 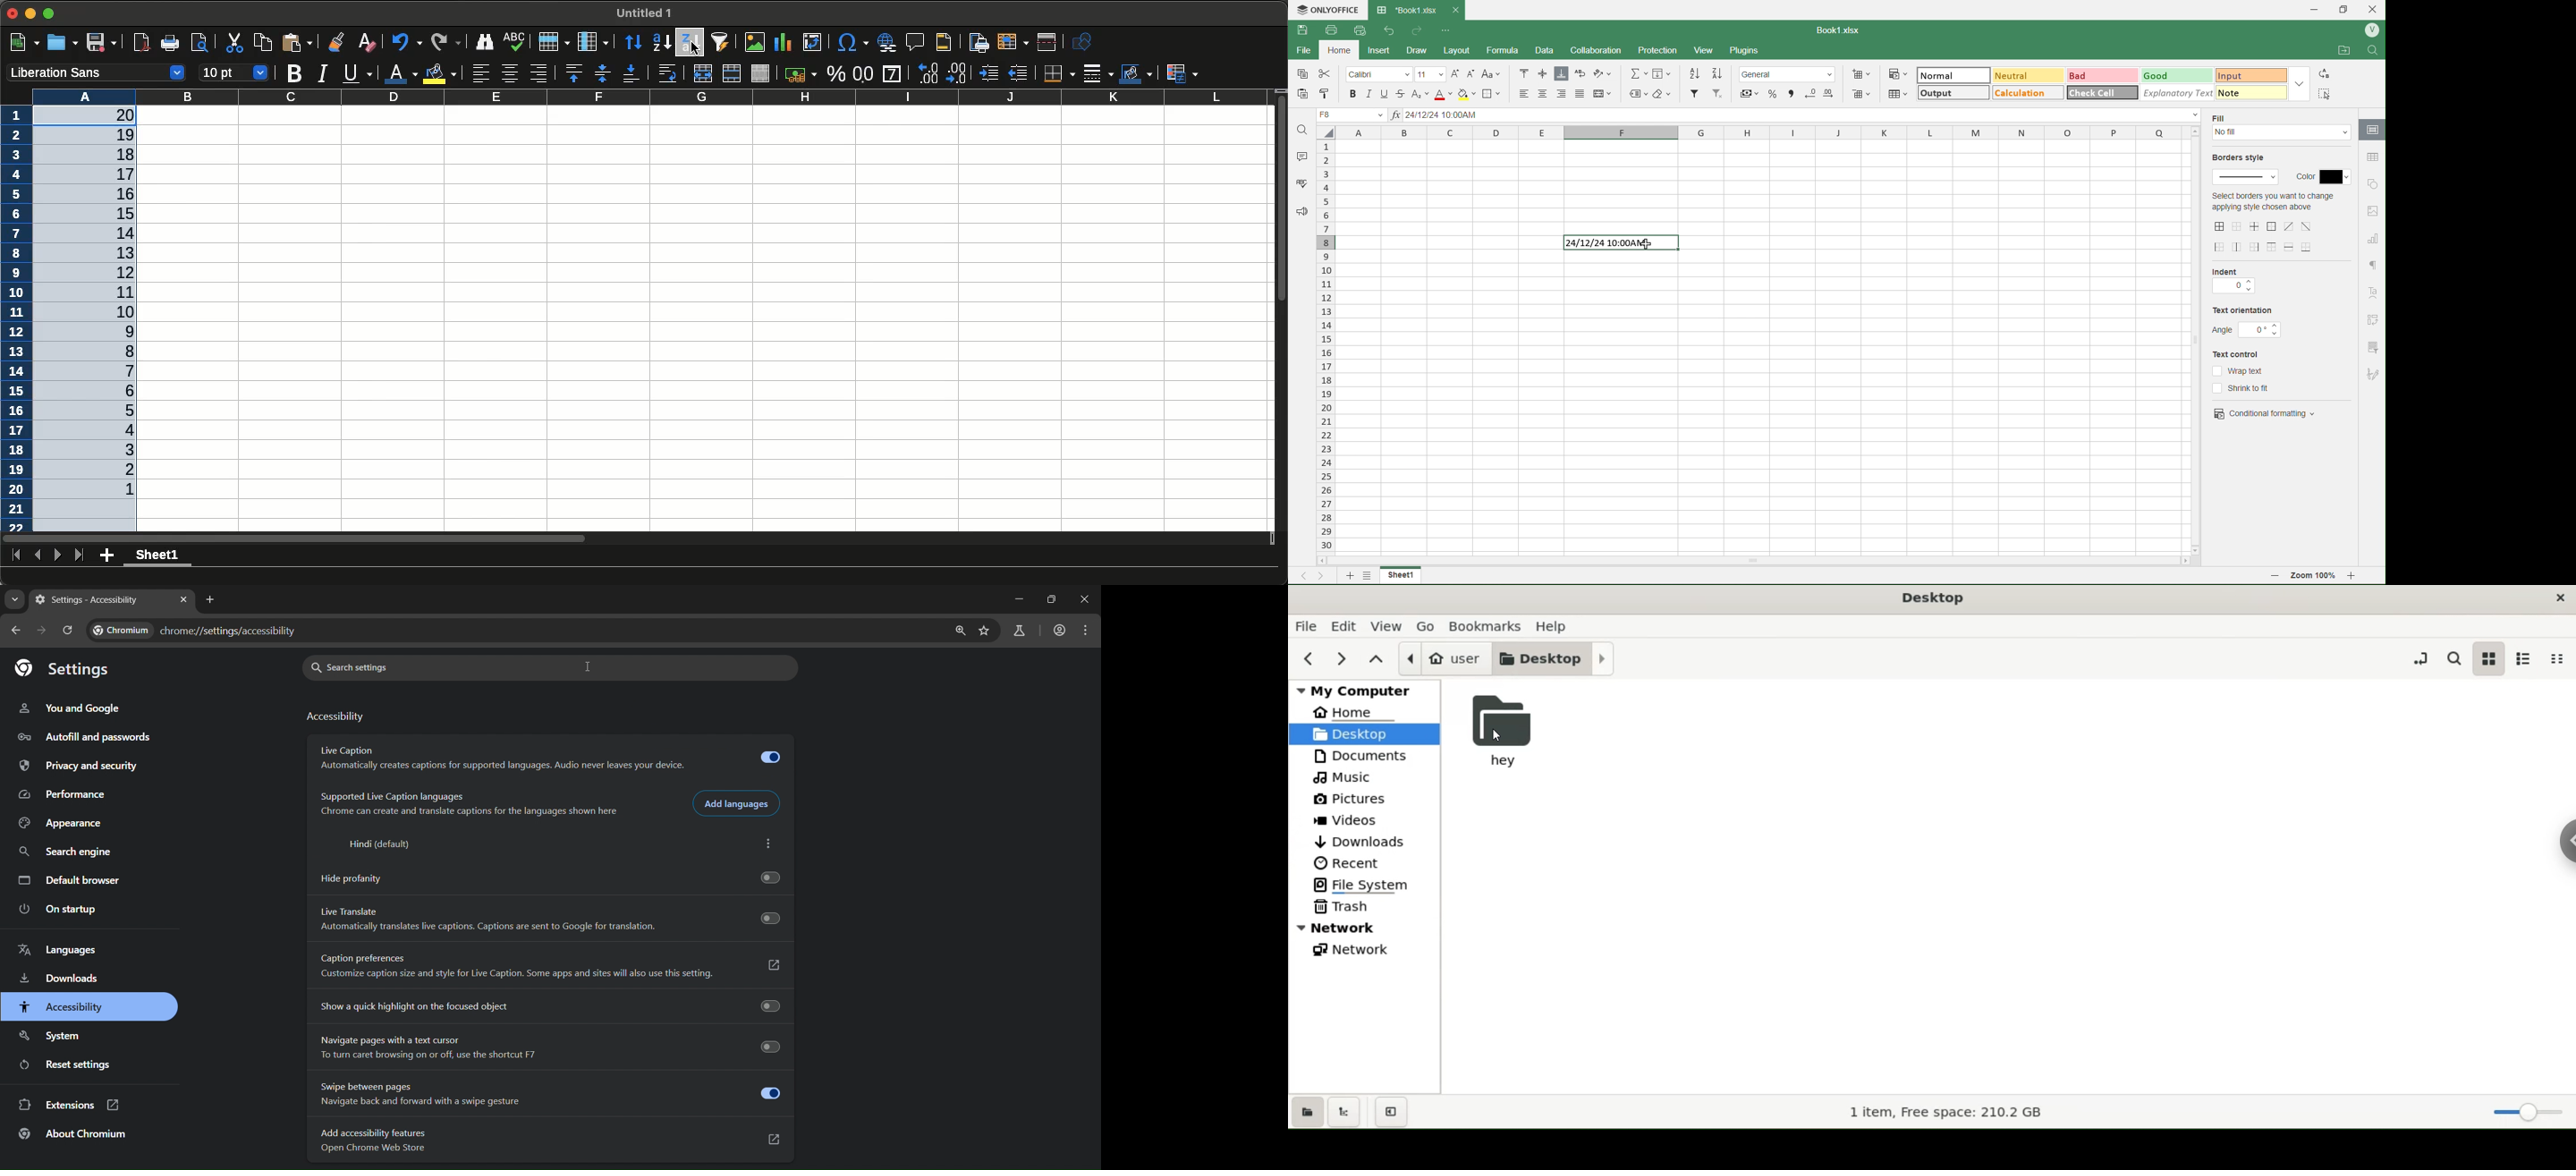 I want to click on Print, so click(x=168, y=44).